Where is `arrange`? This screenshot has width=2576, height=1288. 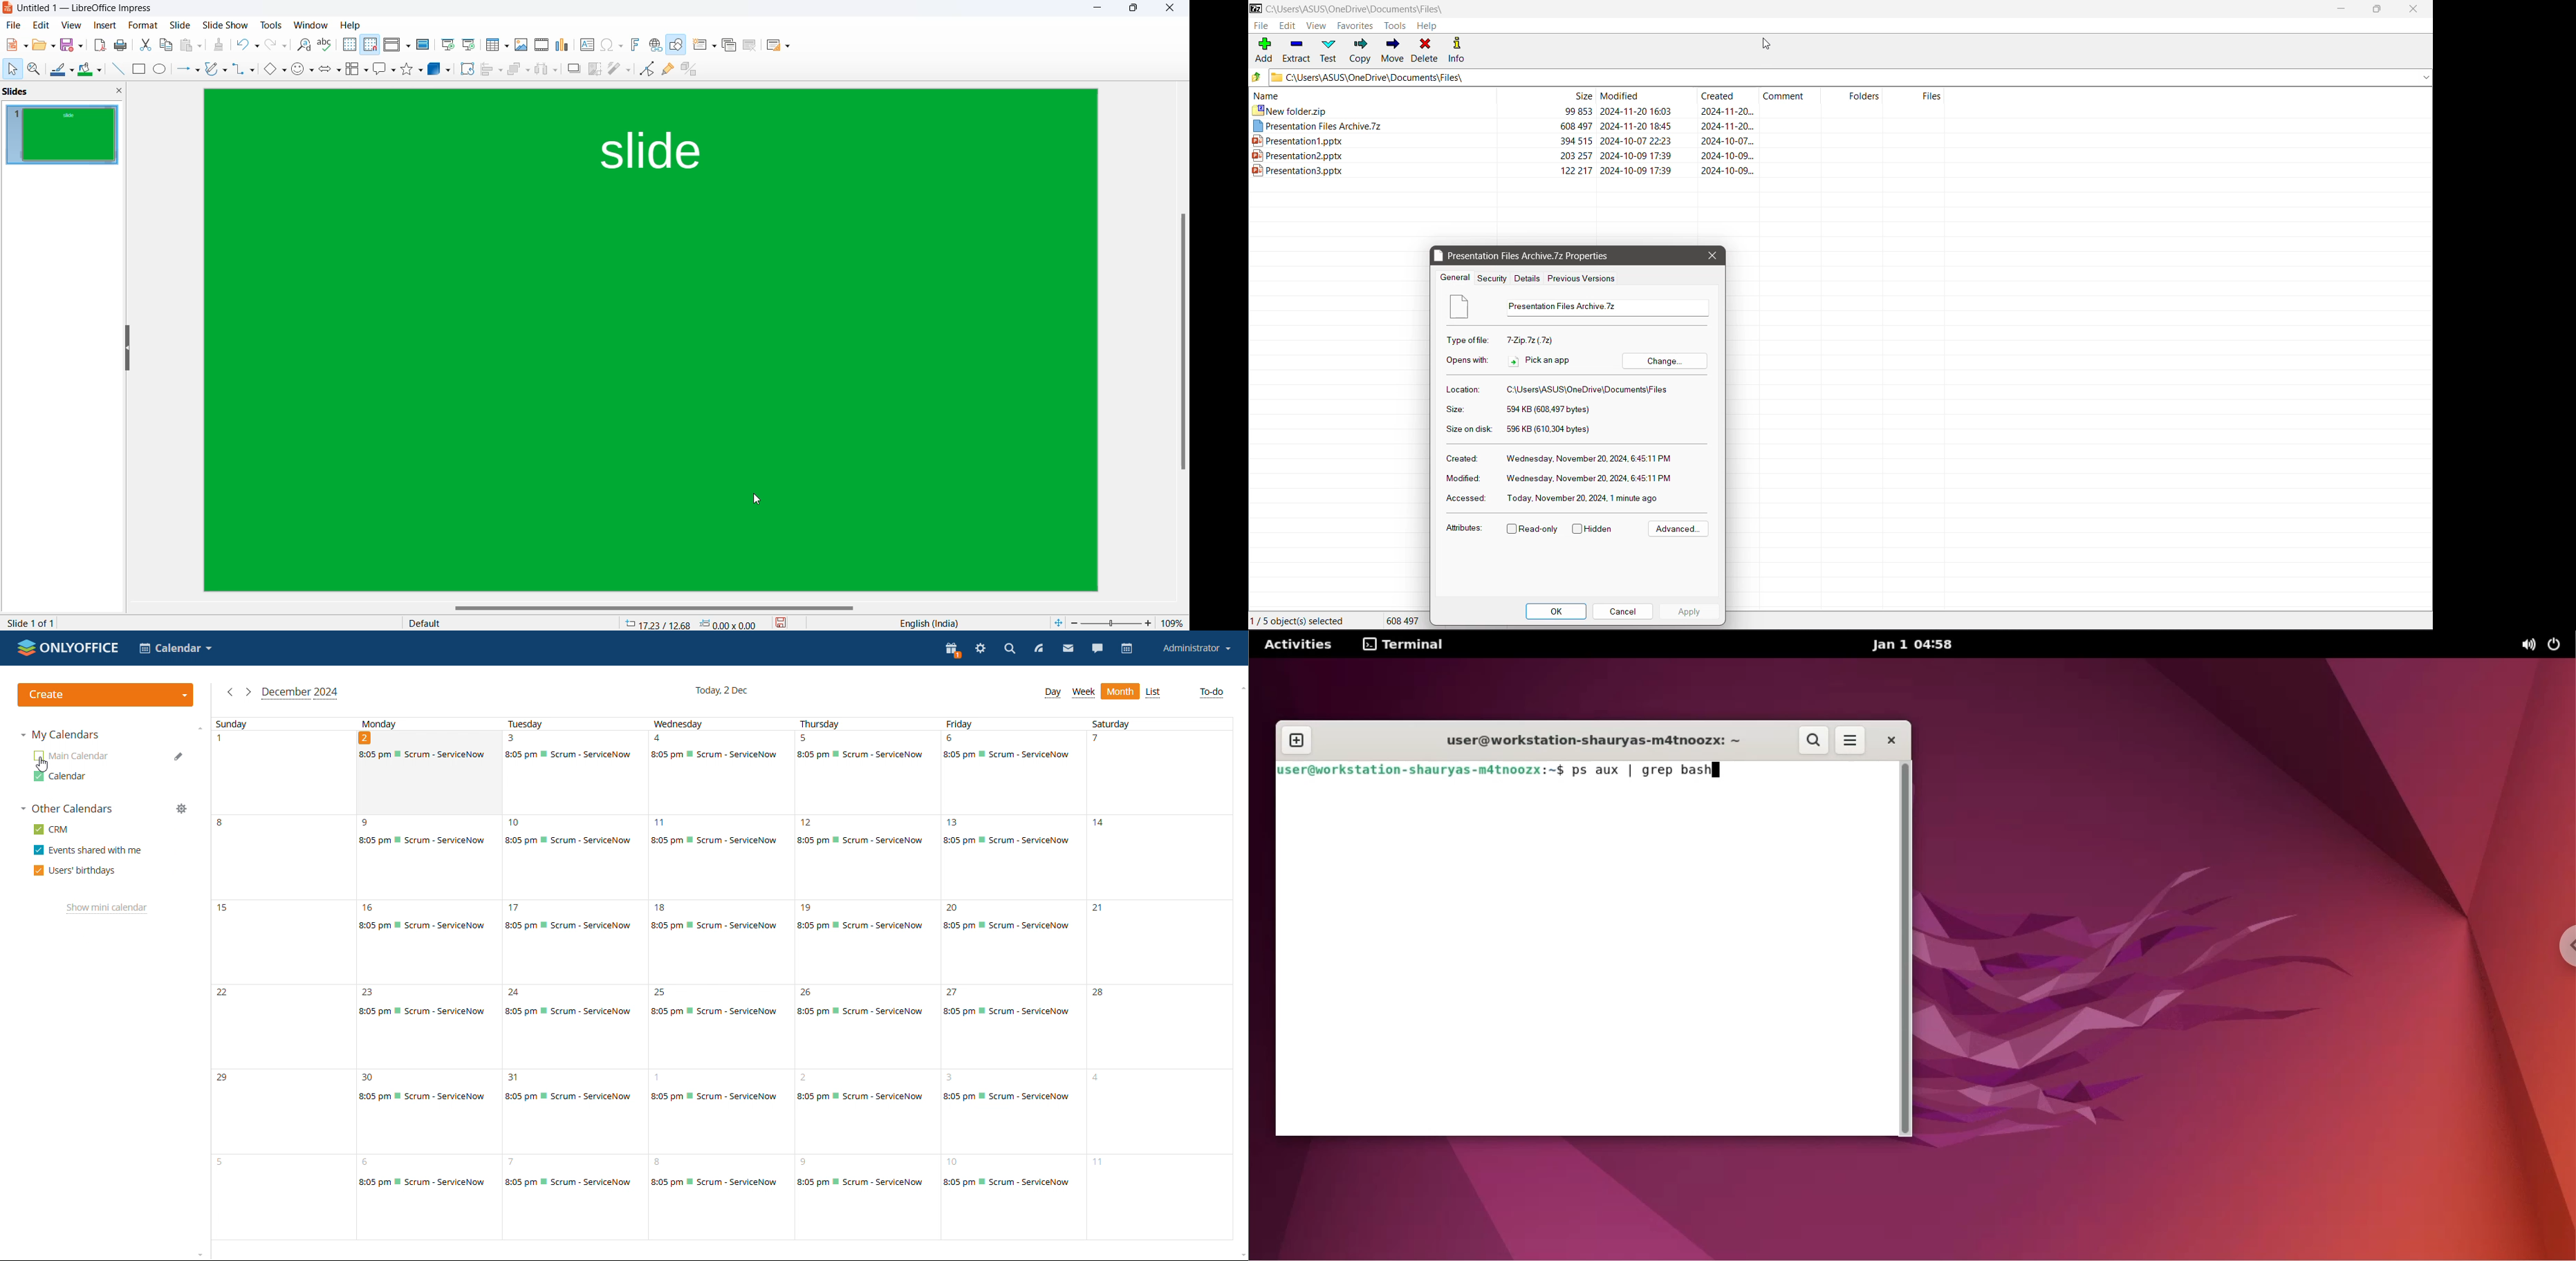
arrange is located at coordinates (518, 72).